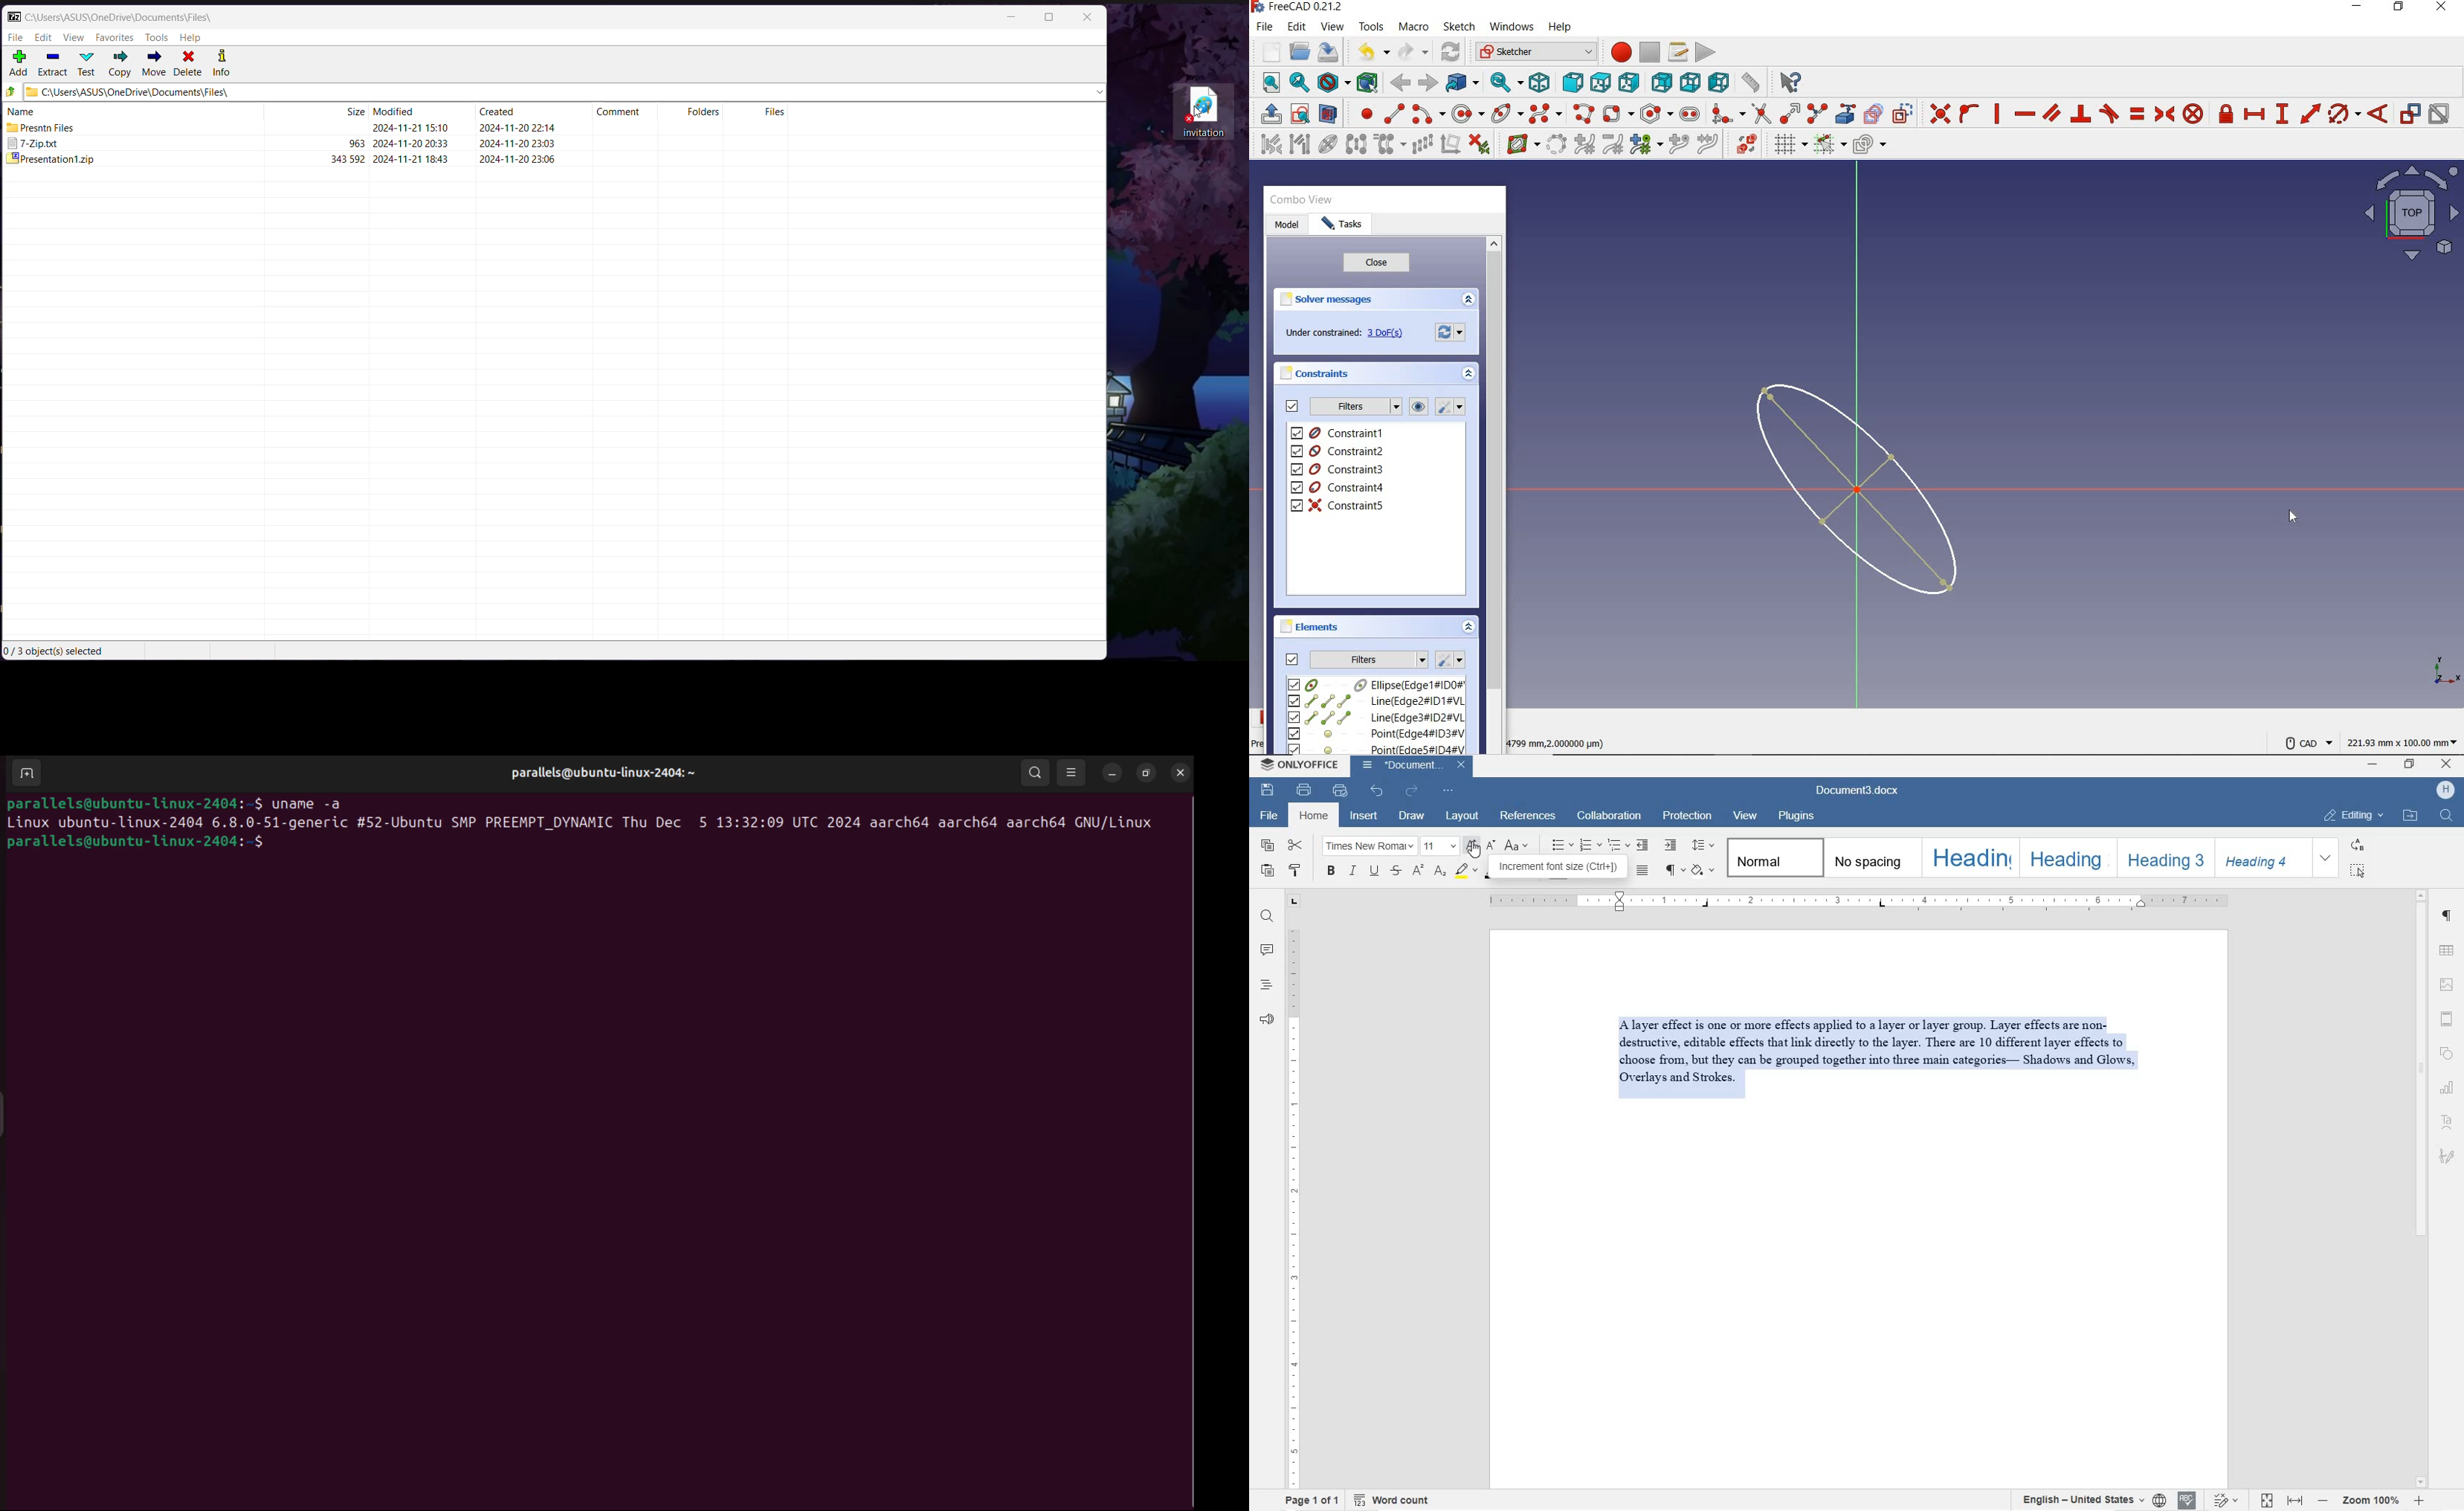  What do you see at coordinates (774, 111) in the screenshot?
I see `Files` at bounding box center [774, 111].